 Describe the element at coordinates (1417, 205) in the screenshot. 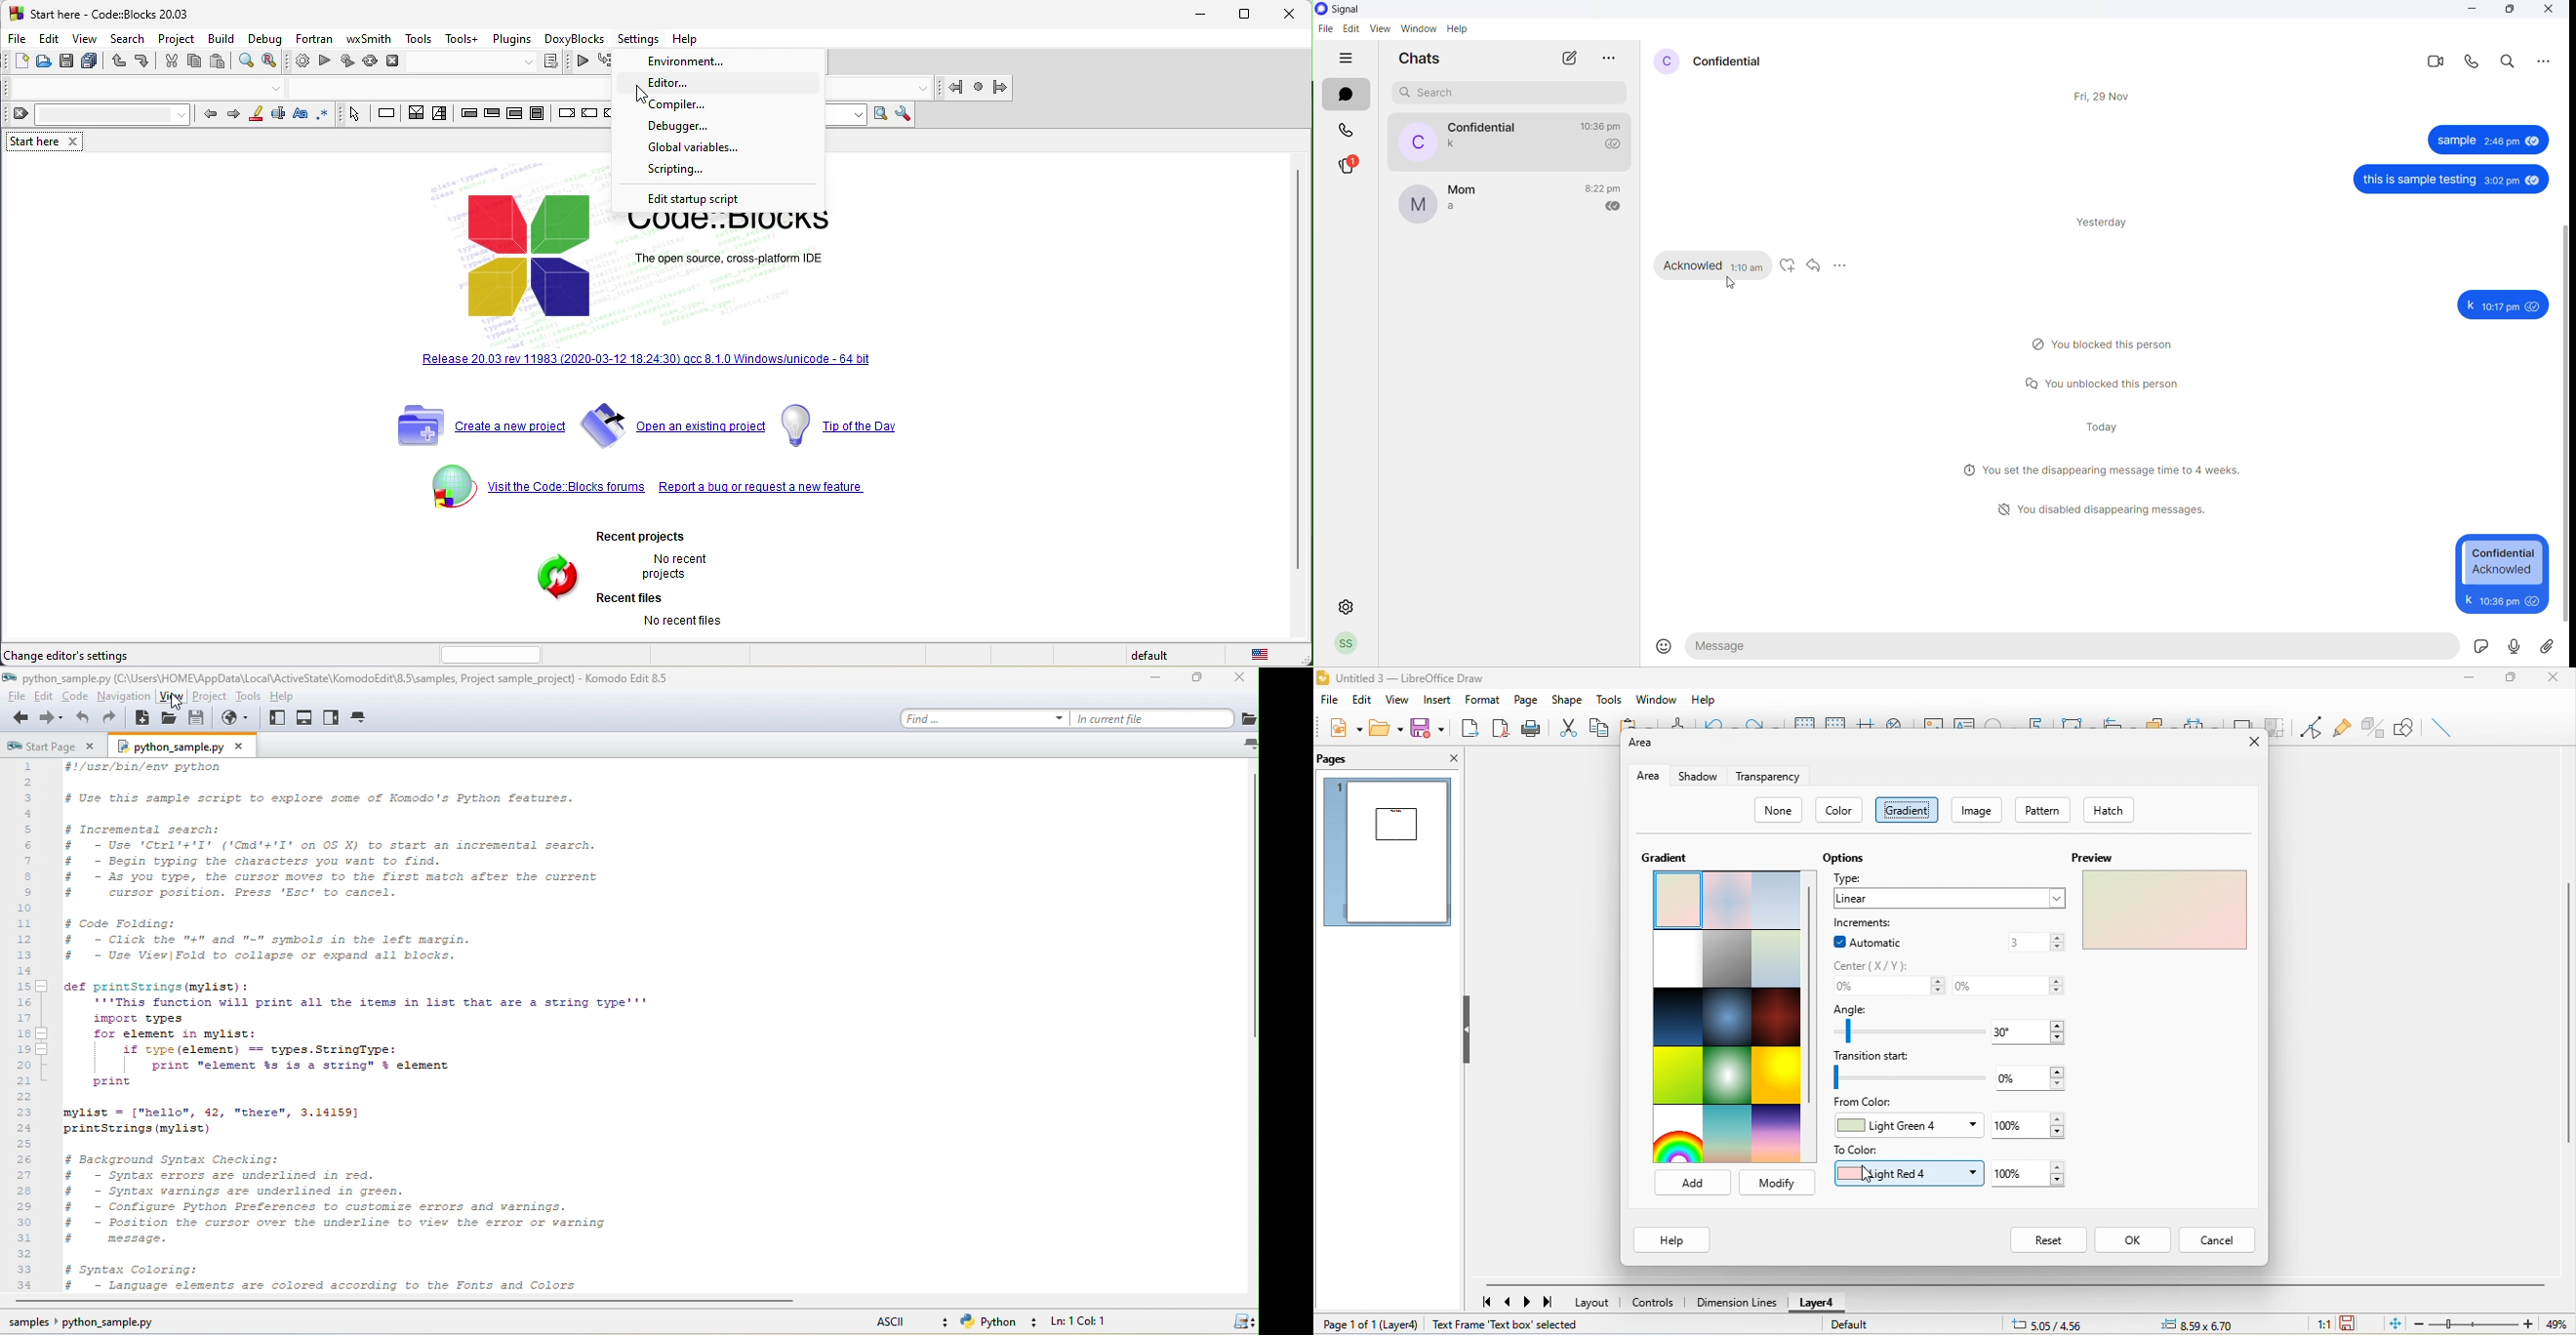

I see `profile picture` at that location.